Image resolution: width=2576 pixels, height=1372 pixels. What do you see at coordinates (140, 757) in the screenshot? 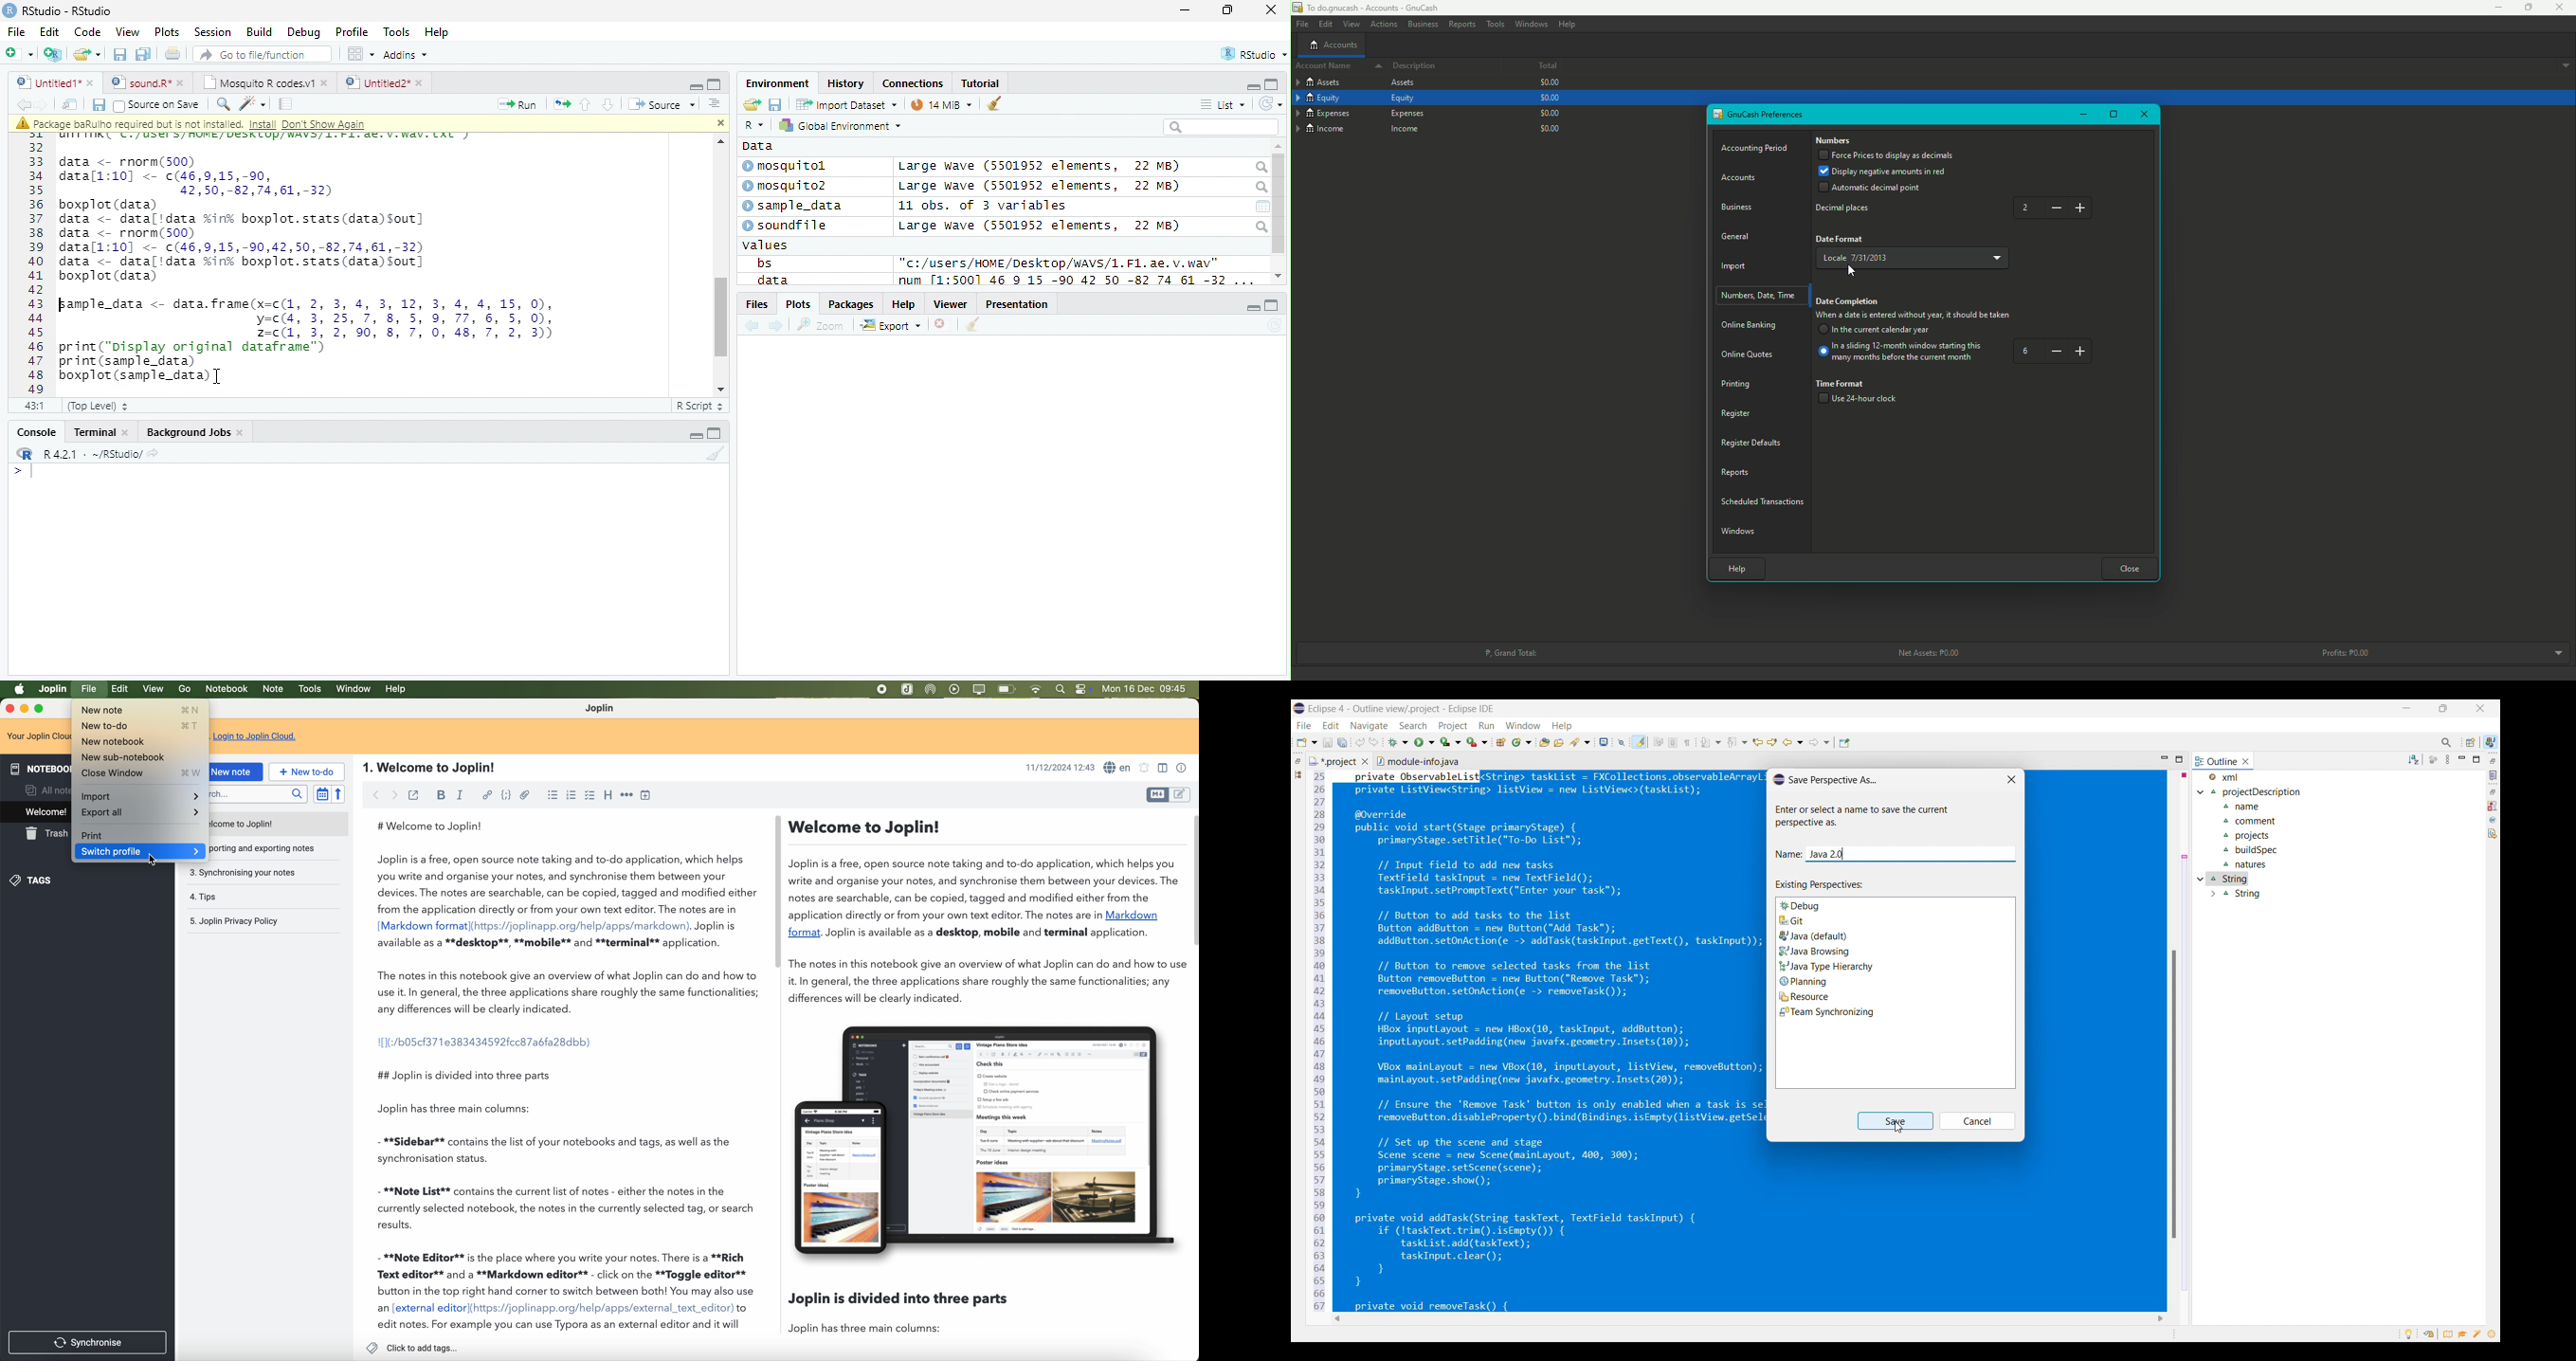
I see `New sub-notebook` at bounding box center [140, 757].